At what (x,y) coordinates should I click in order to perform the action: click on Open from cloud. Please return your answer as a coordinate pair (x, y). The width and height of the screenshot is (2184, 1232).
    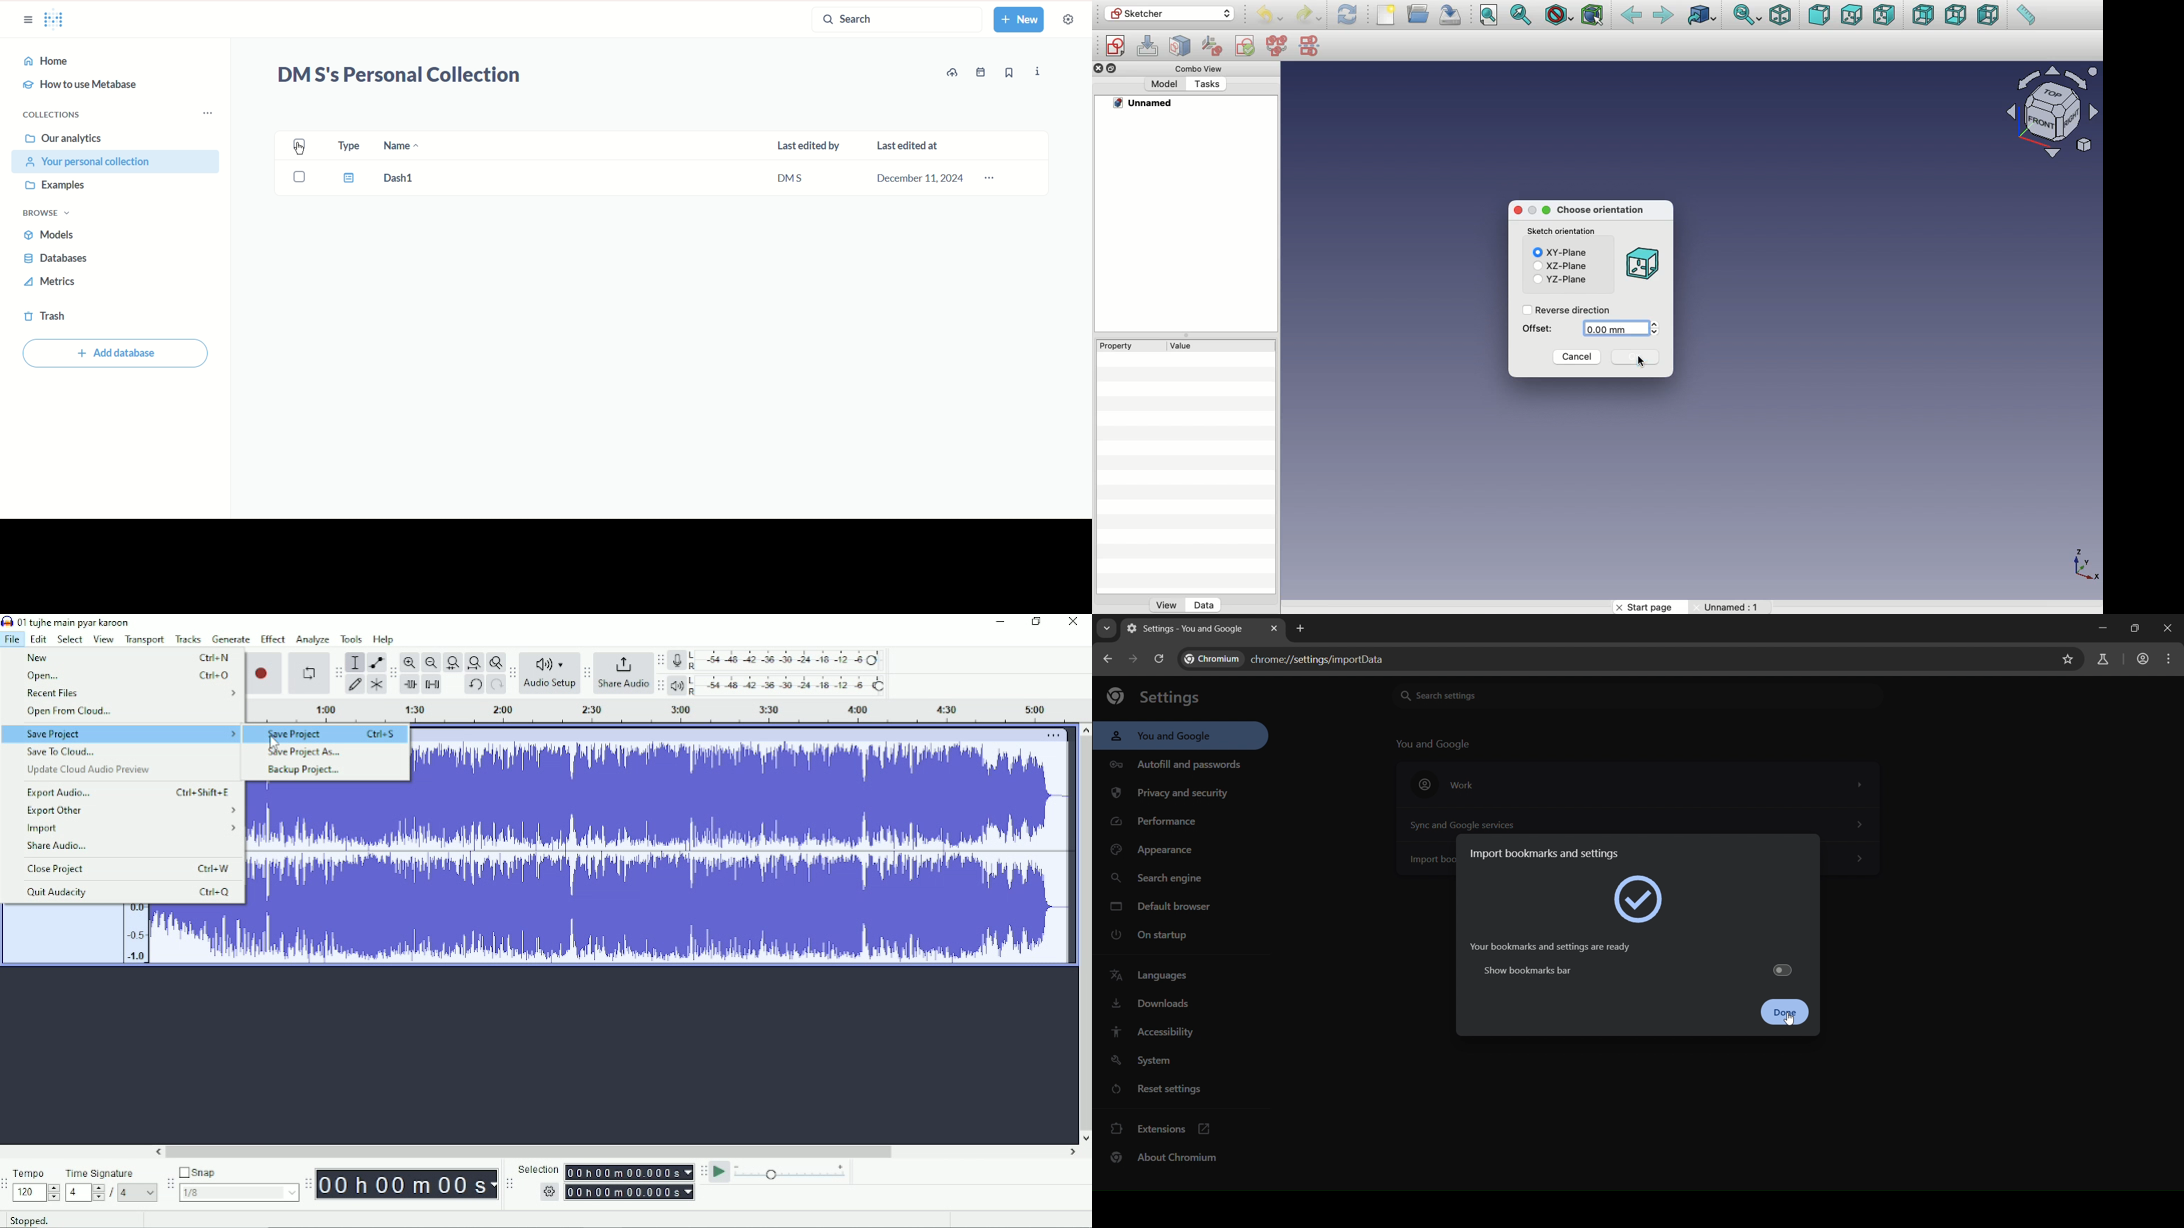
    Looking at the image, I should click on (76, 713).